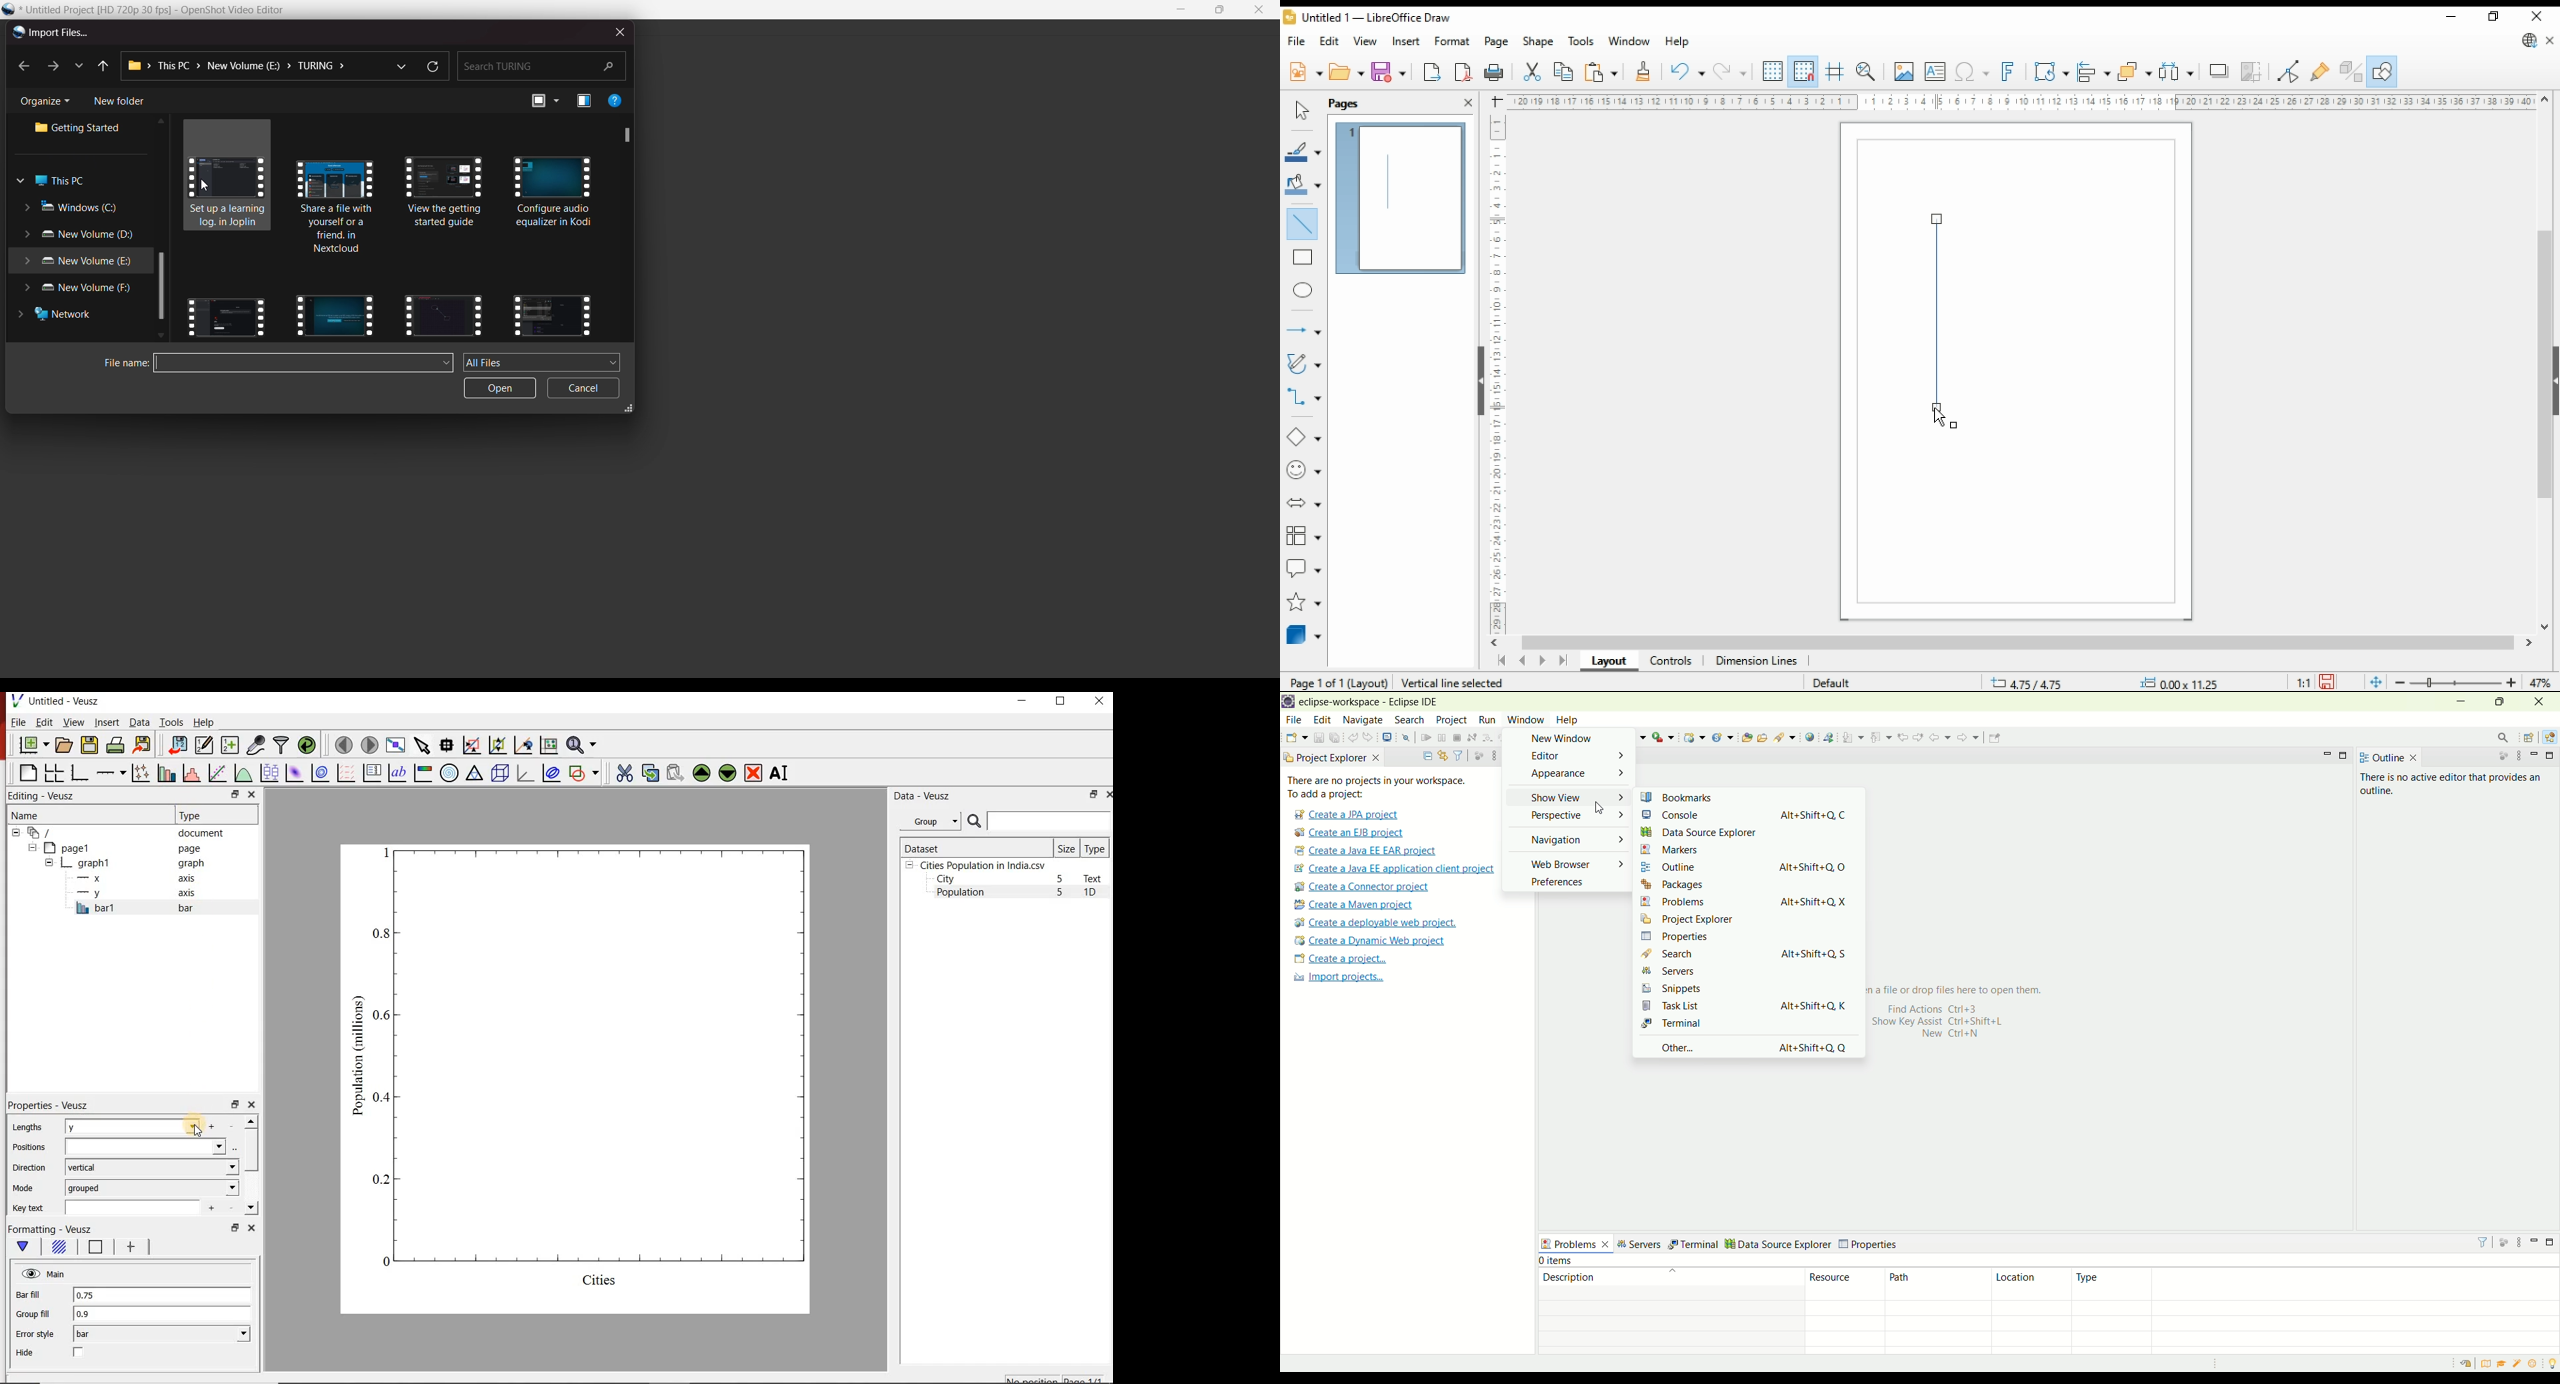 This screenshot has height=1400, width=2576. What do you see at coordinates (1582, 42) in the screenshot?
I see `tools` at bounding box center [1582, 42].